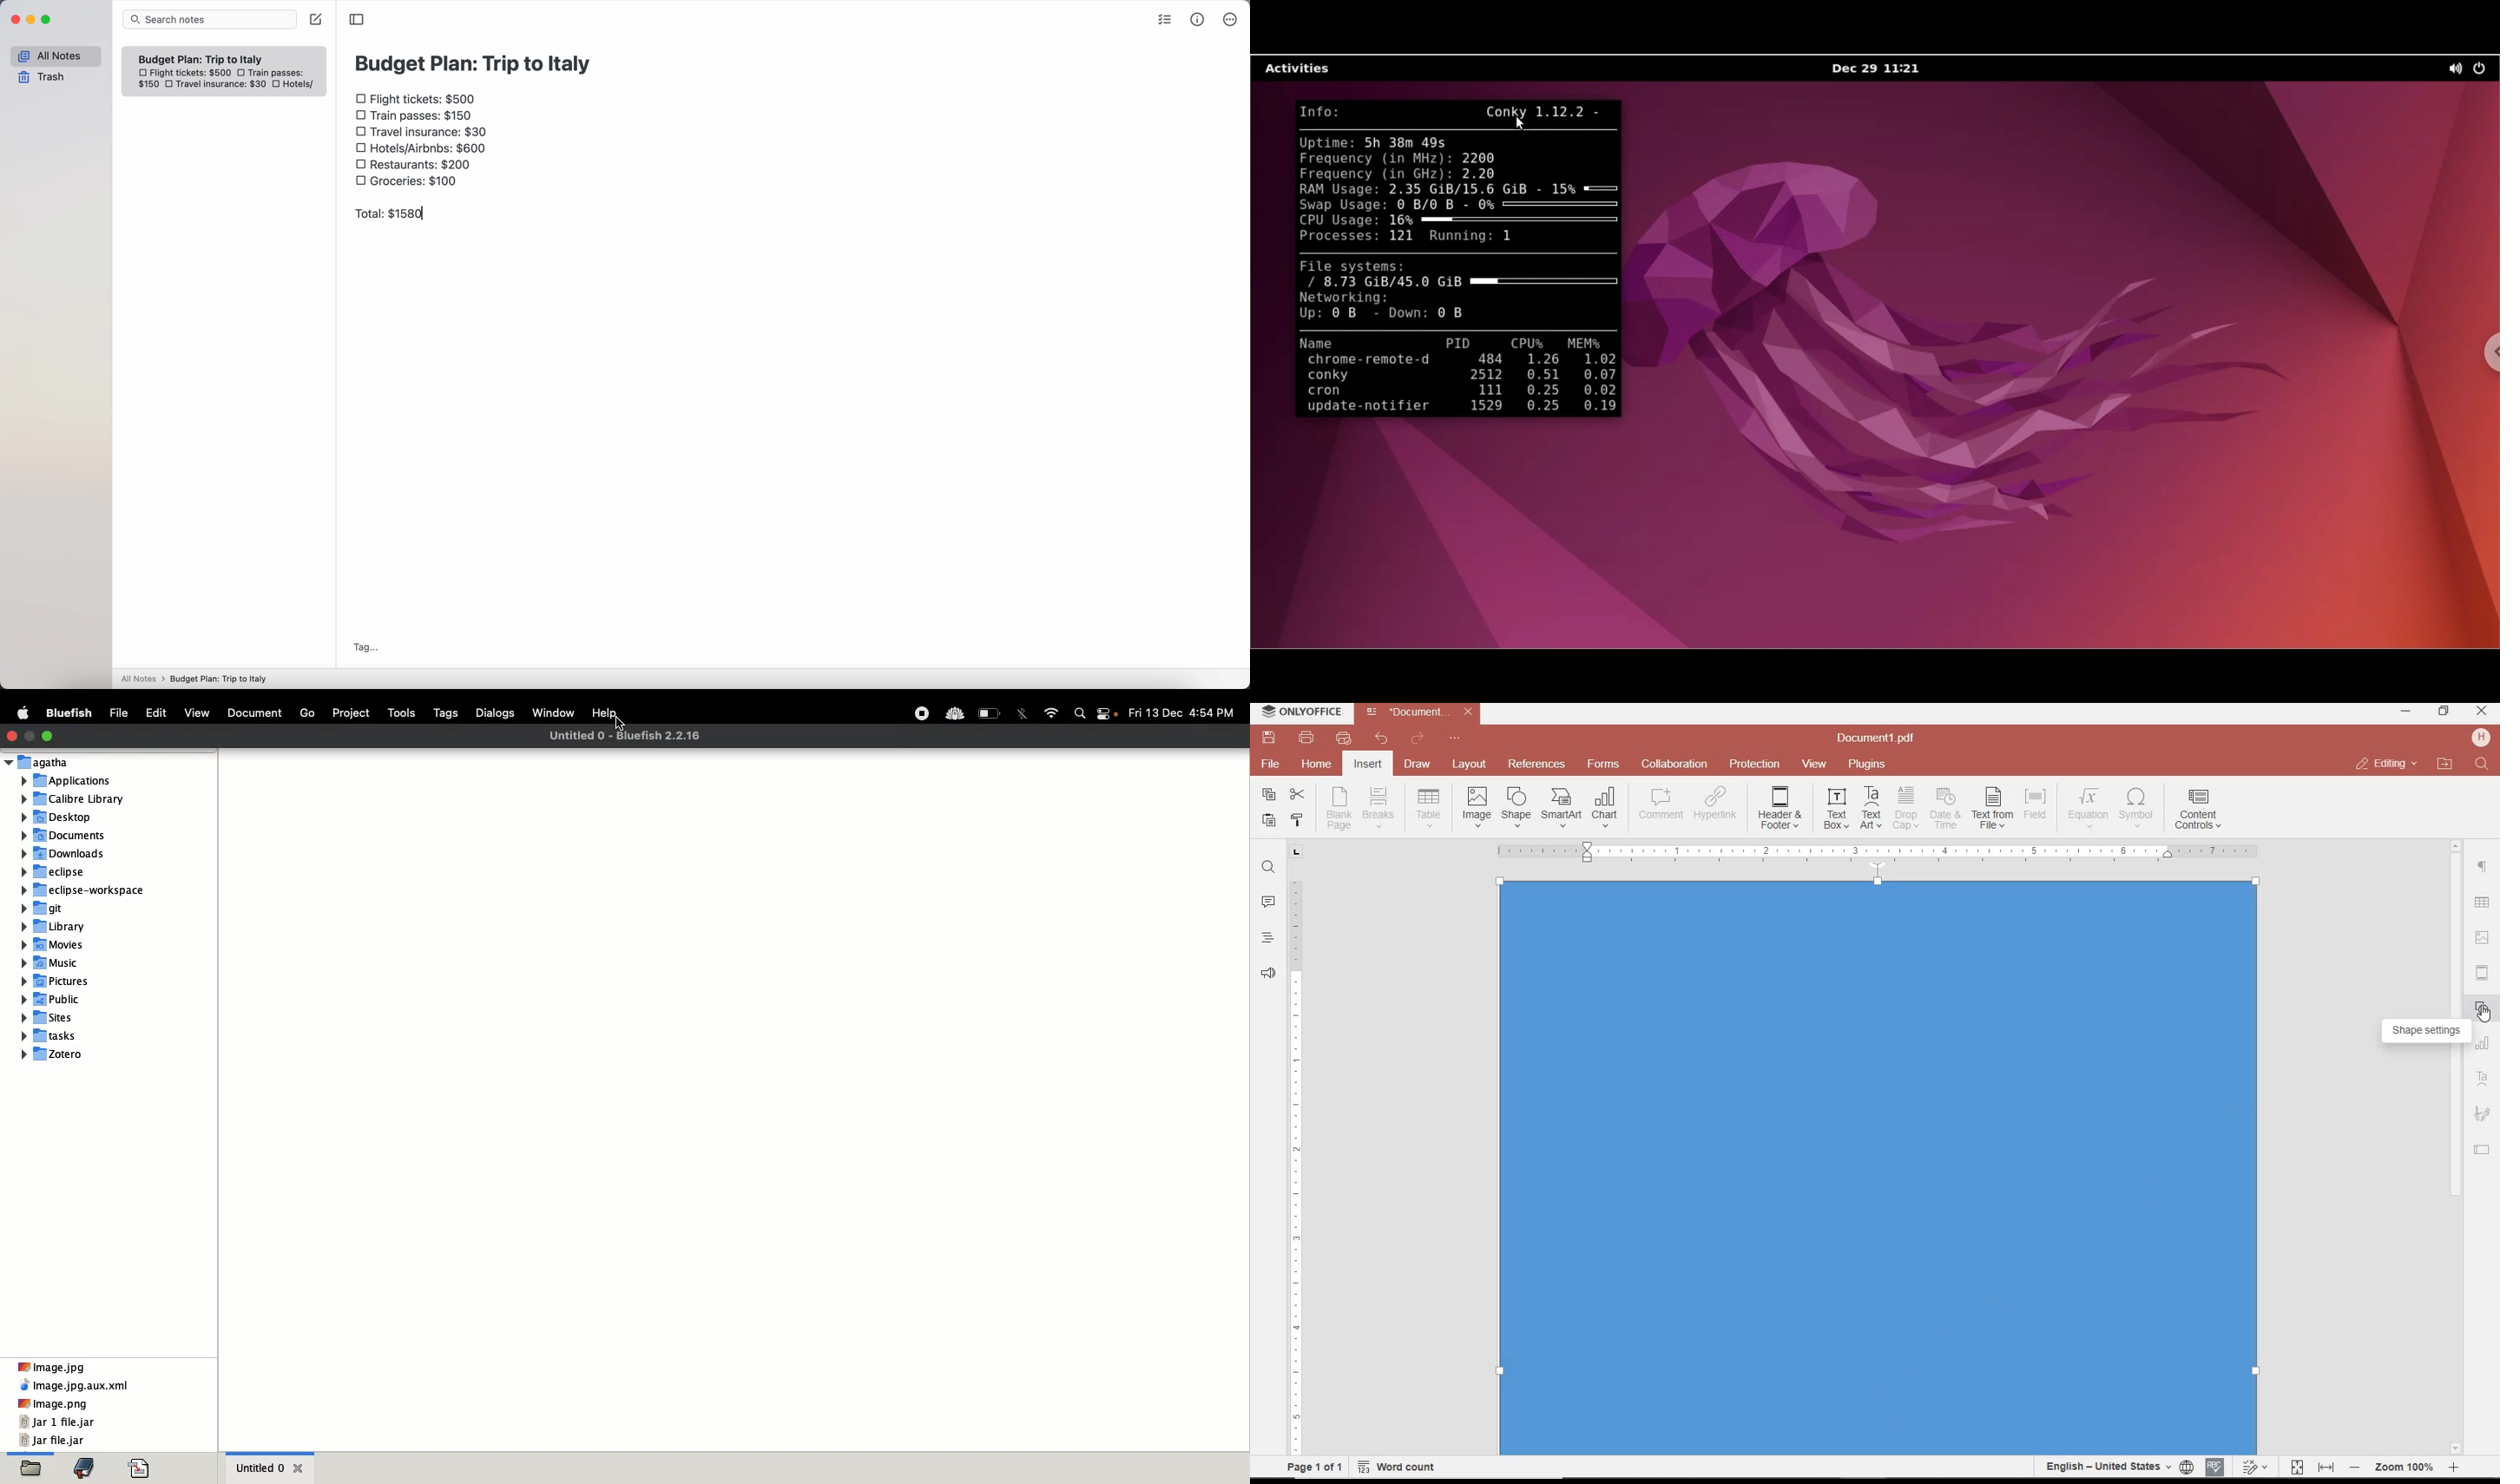 This screenshot has height=1484, width=2520. Describe the element at coordinates (392, 214) in the screenshot. I see `total: $1580` at that location.